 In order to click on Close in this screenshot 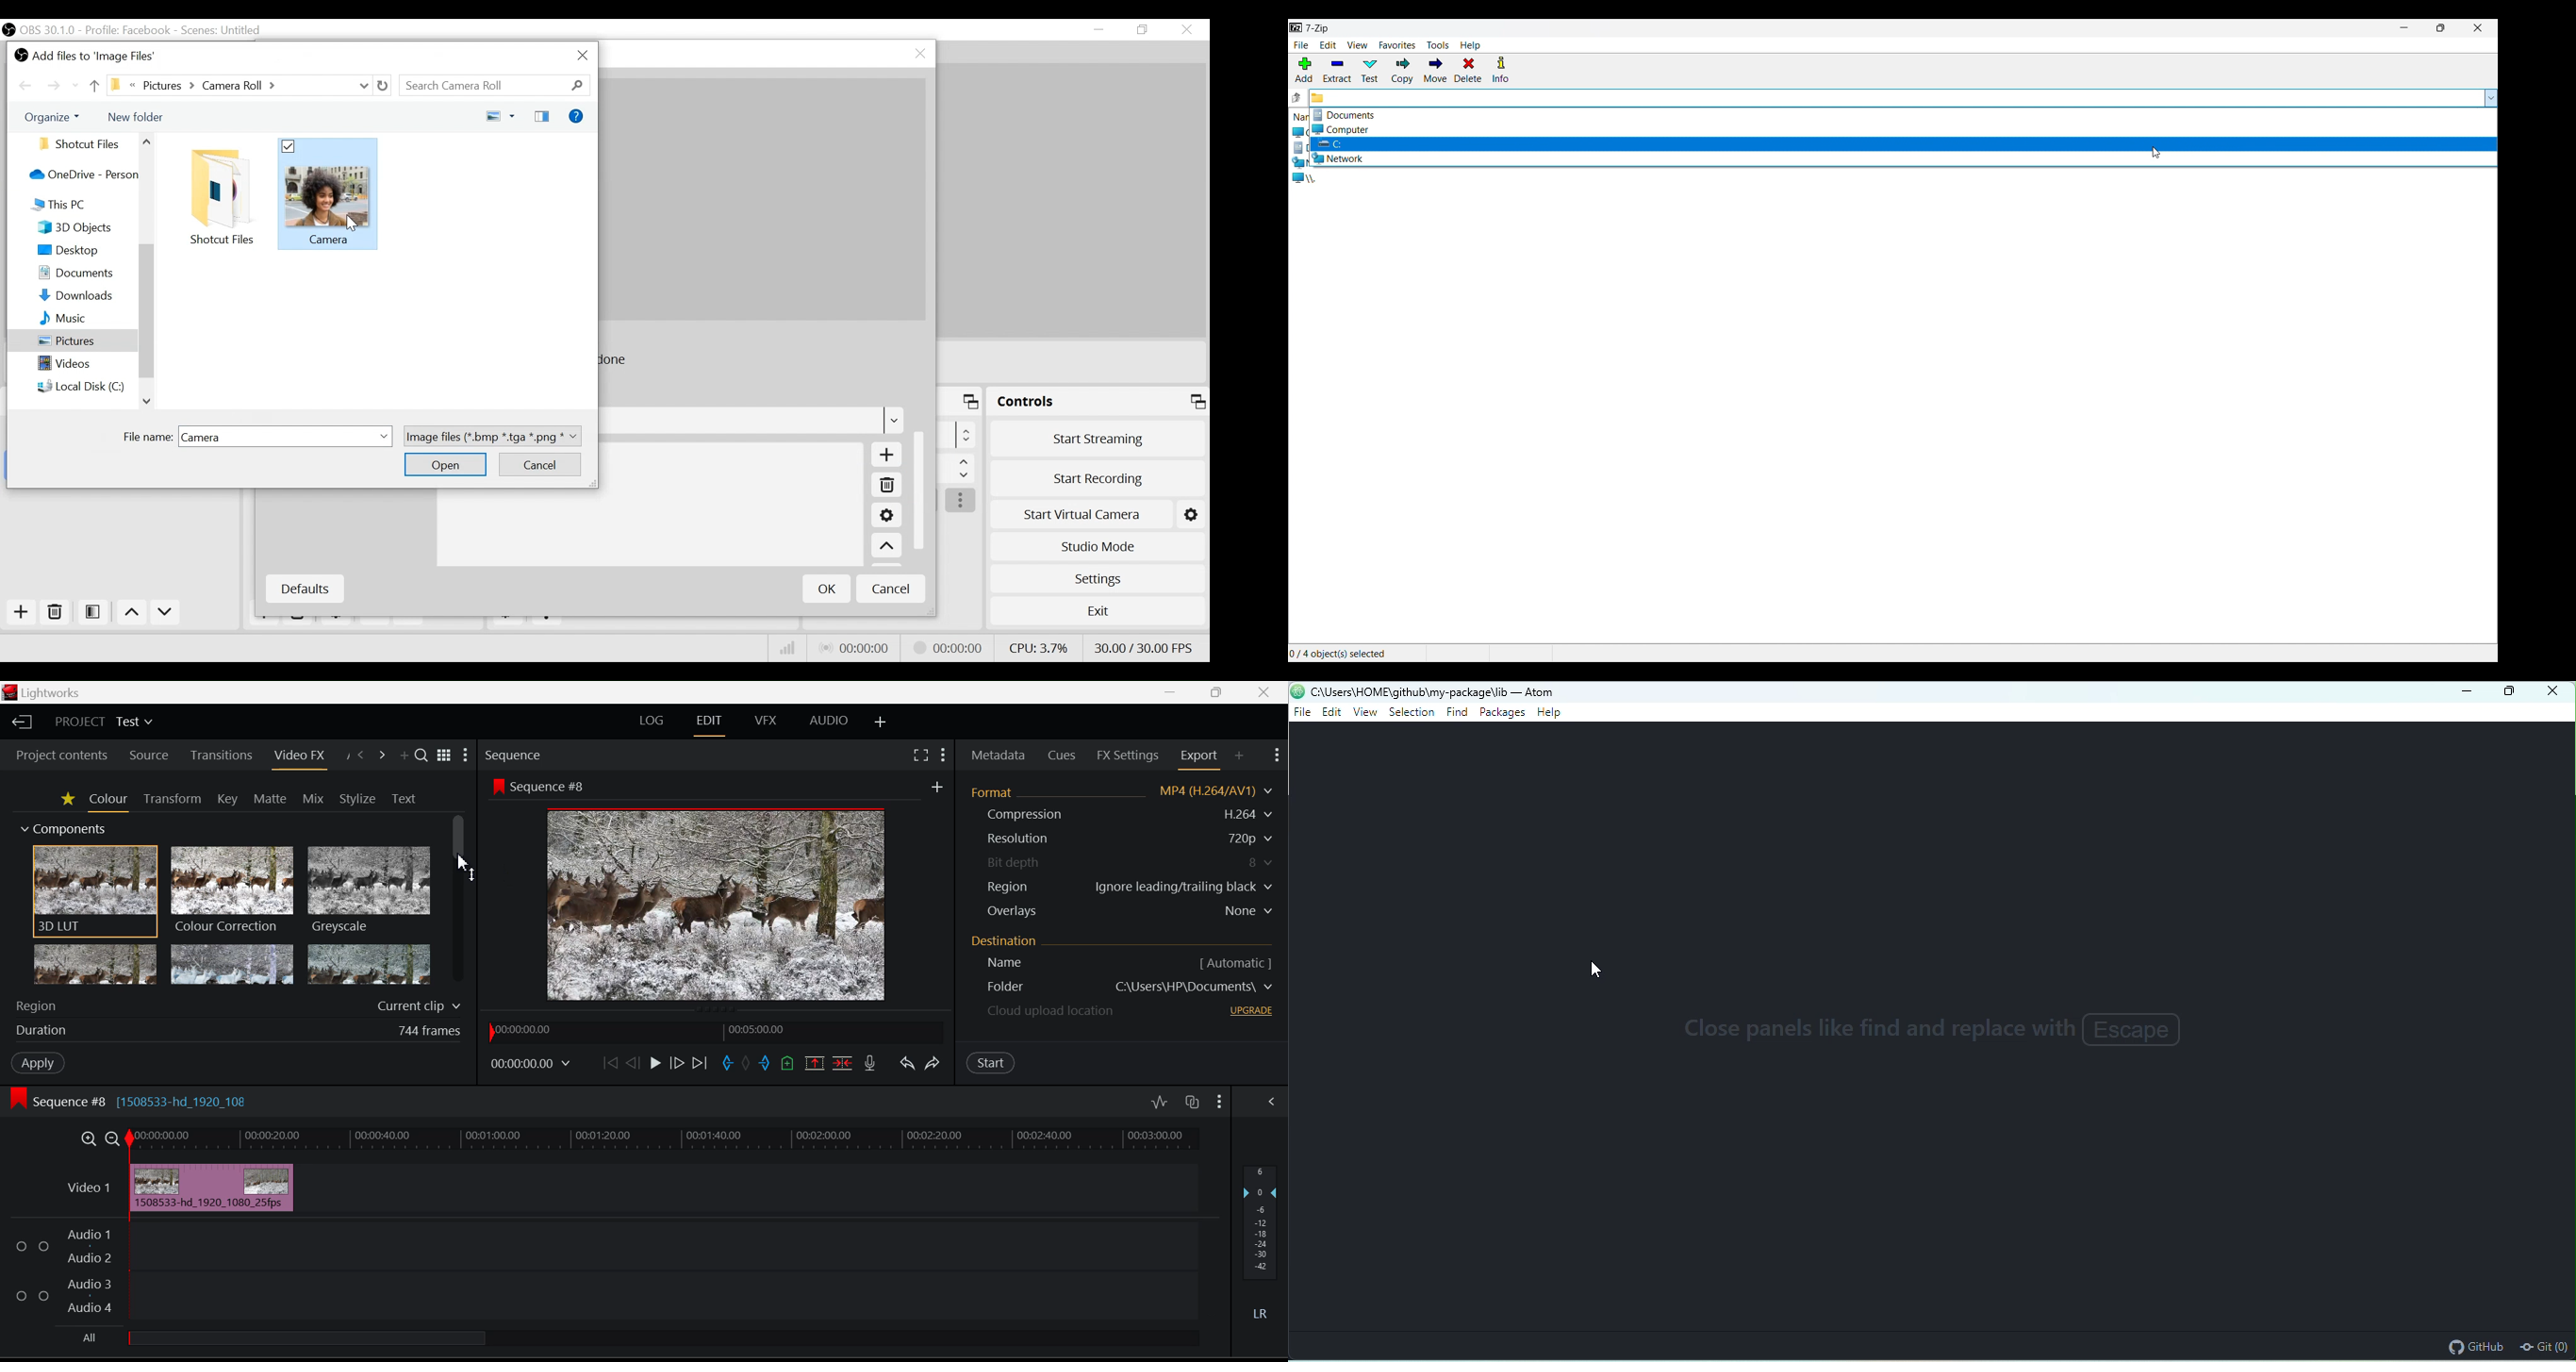, I will do `click(1186, 30)`.